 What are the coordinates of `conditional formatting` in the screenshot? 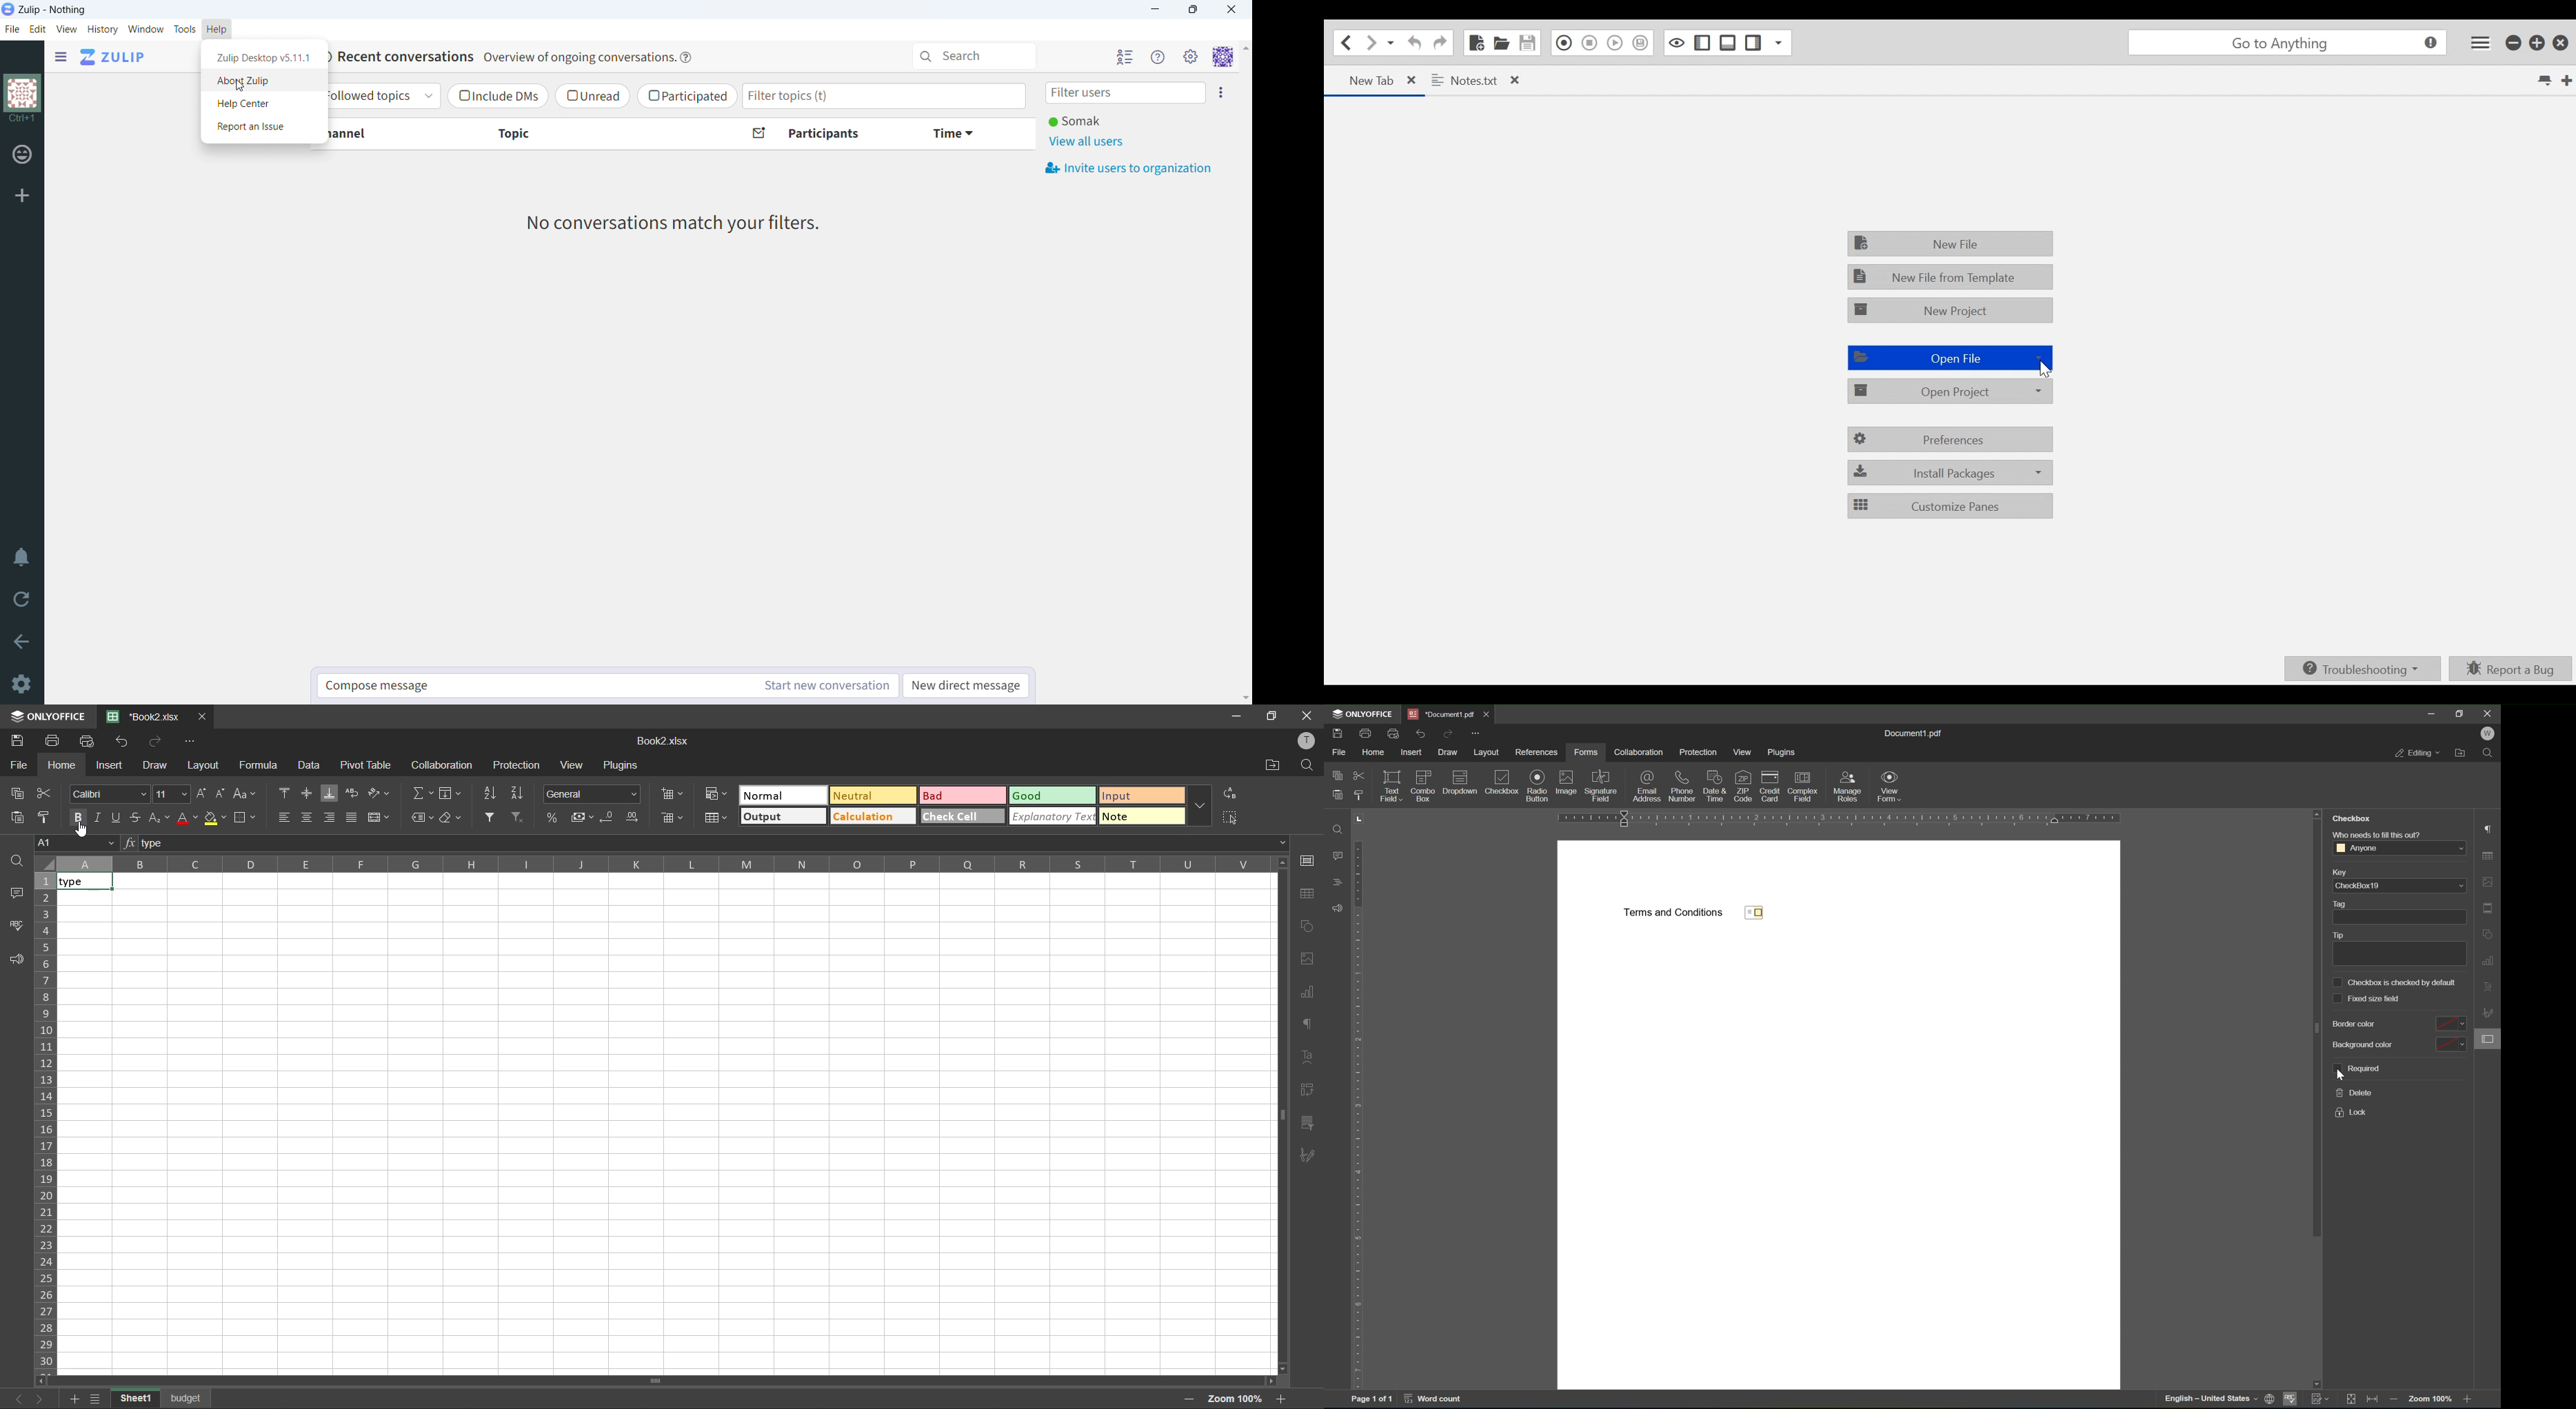 It's located at (716, 794).